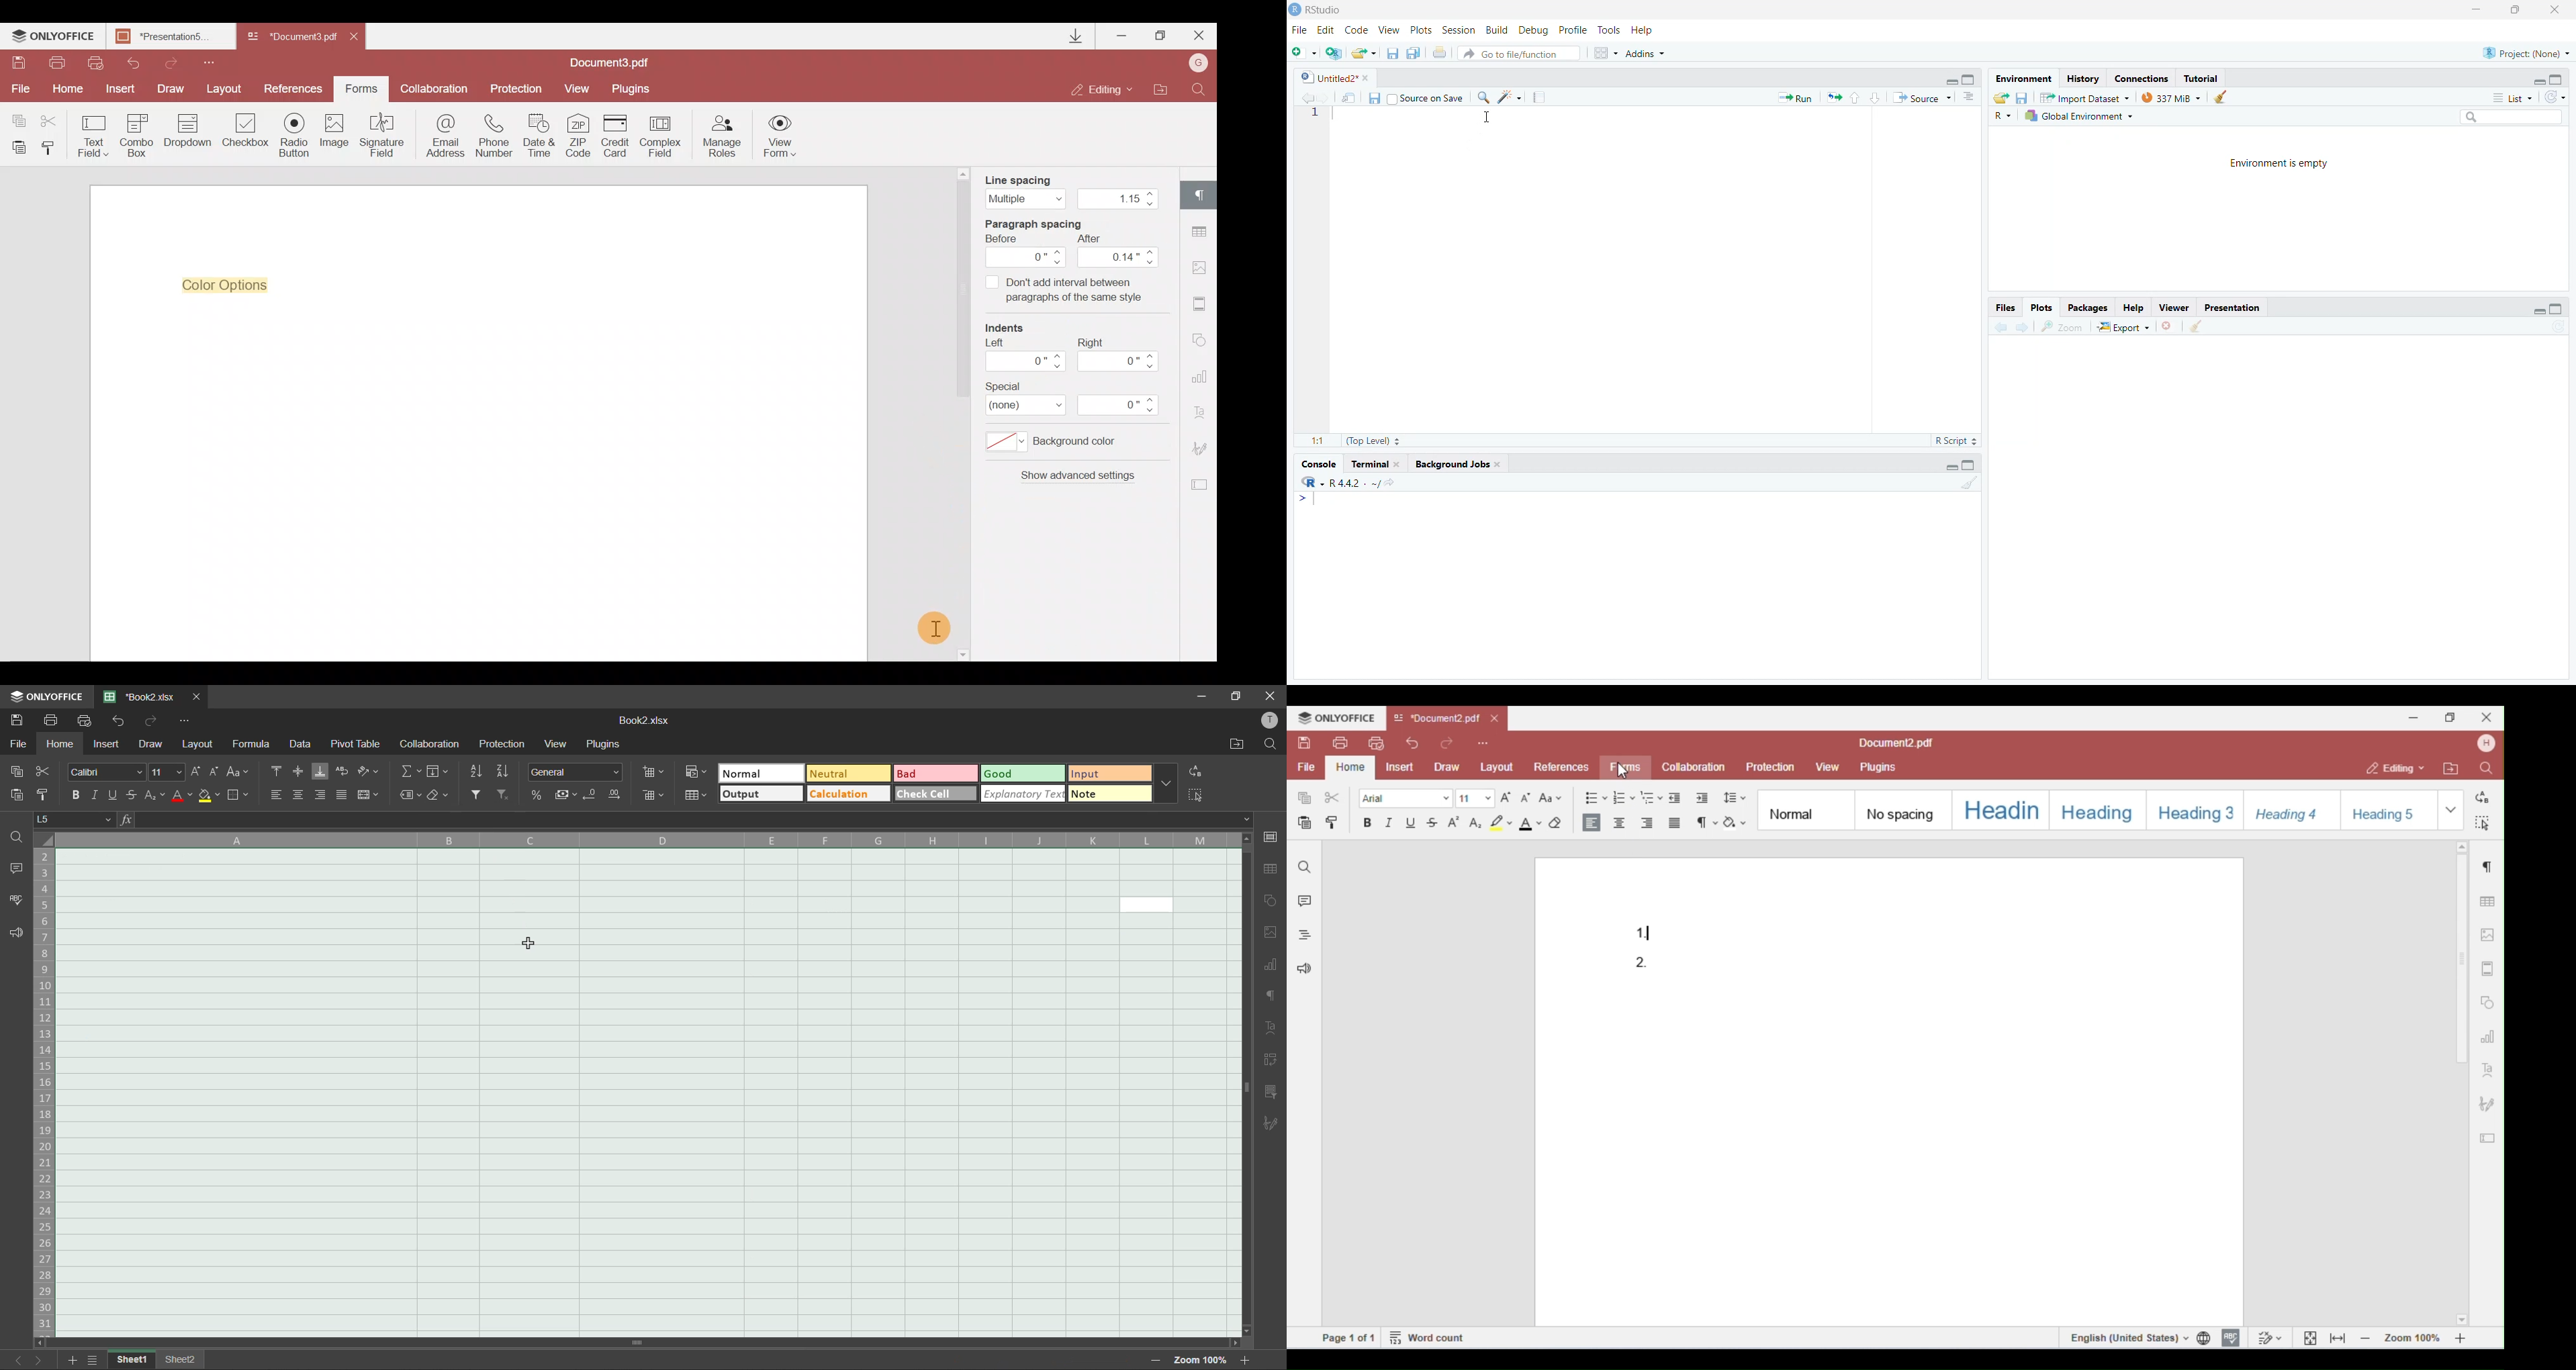 This screenshot has width=2576, height=1372. What do you see at coordinates (1202, 696) in the screenshot?
I see `minimize` at bounding box center [1202, 696].